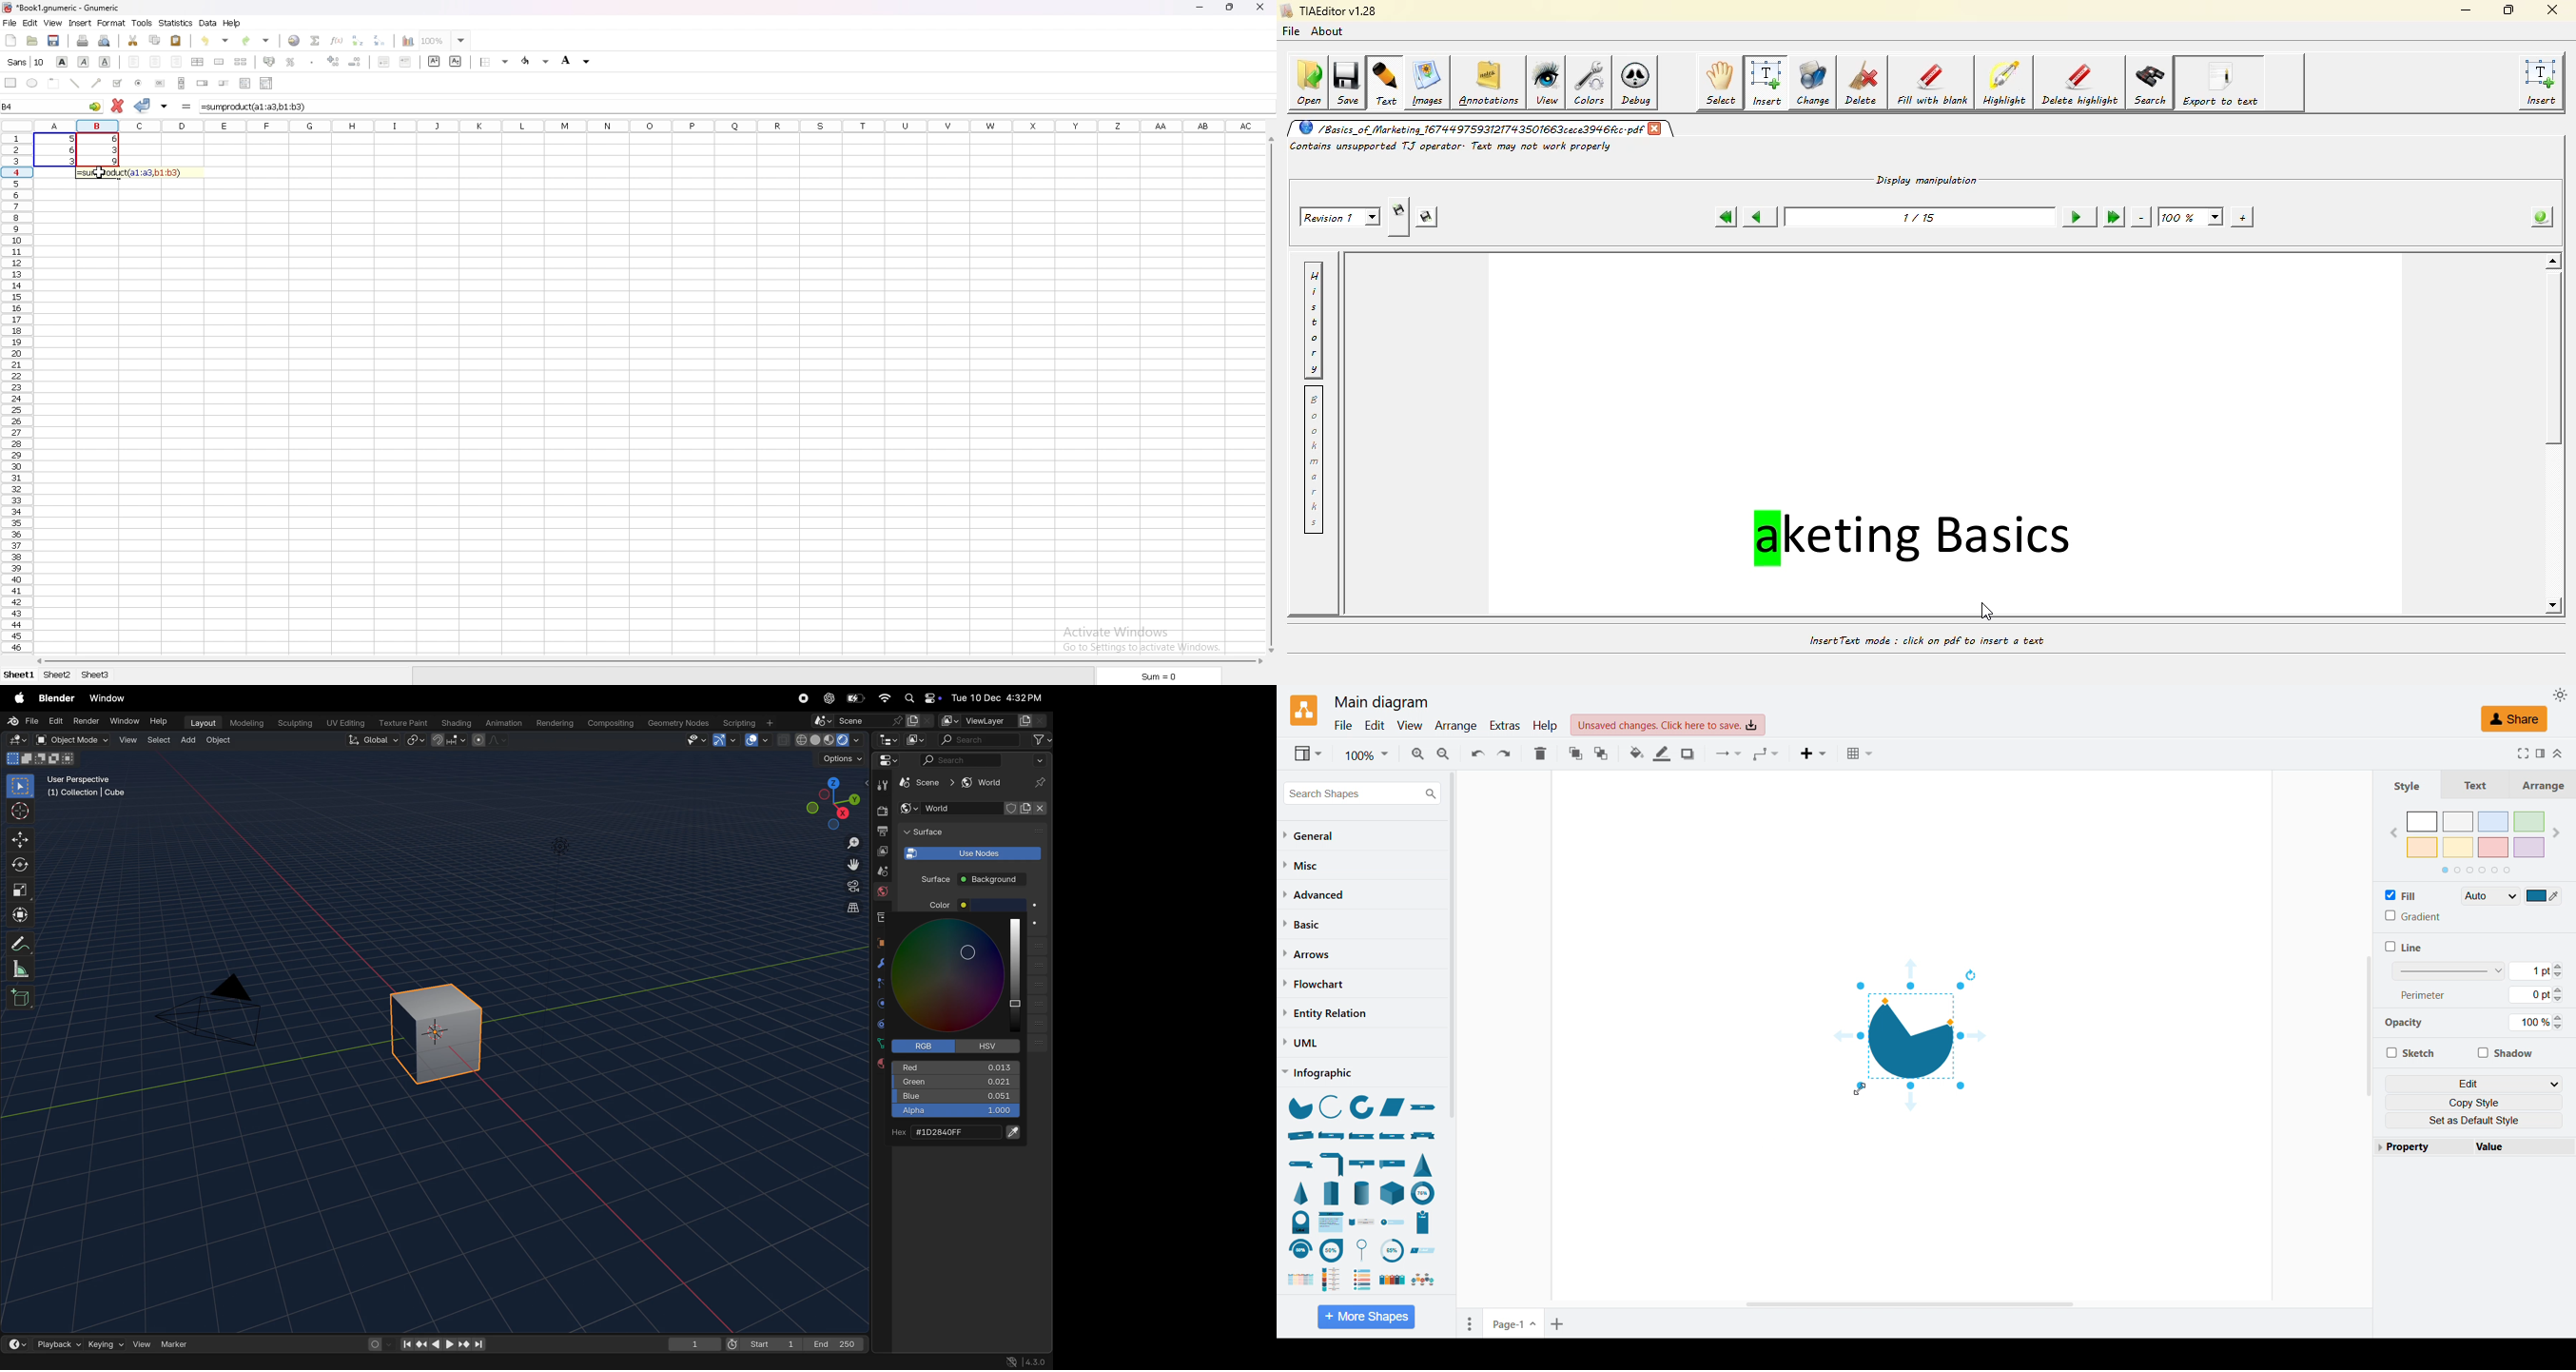  Describe the element at coordinates (142, 23) in the screenshot. I see `tools` at that location.